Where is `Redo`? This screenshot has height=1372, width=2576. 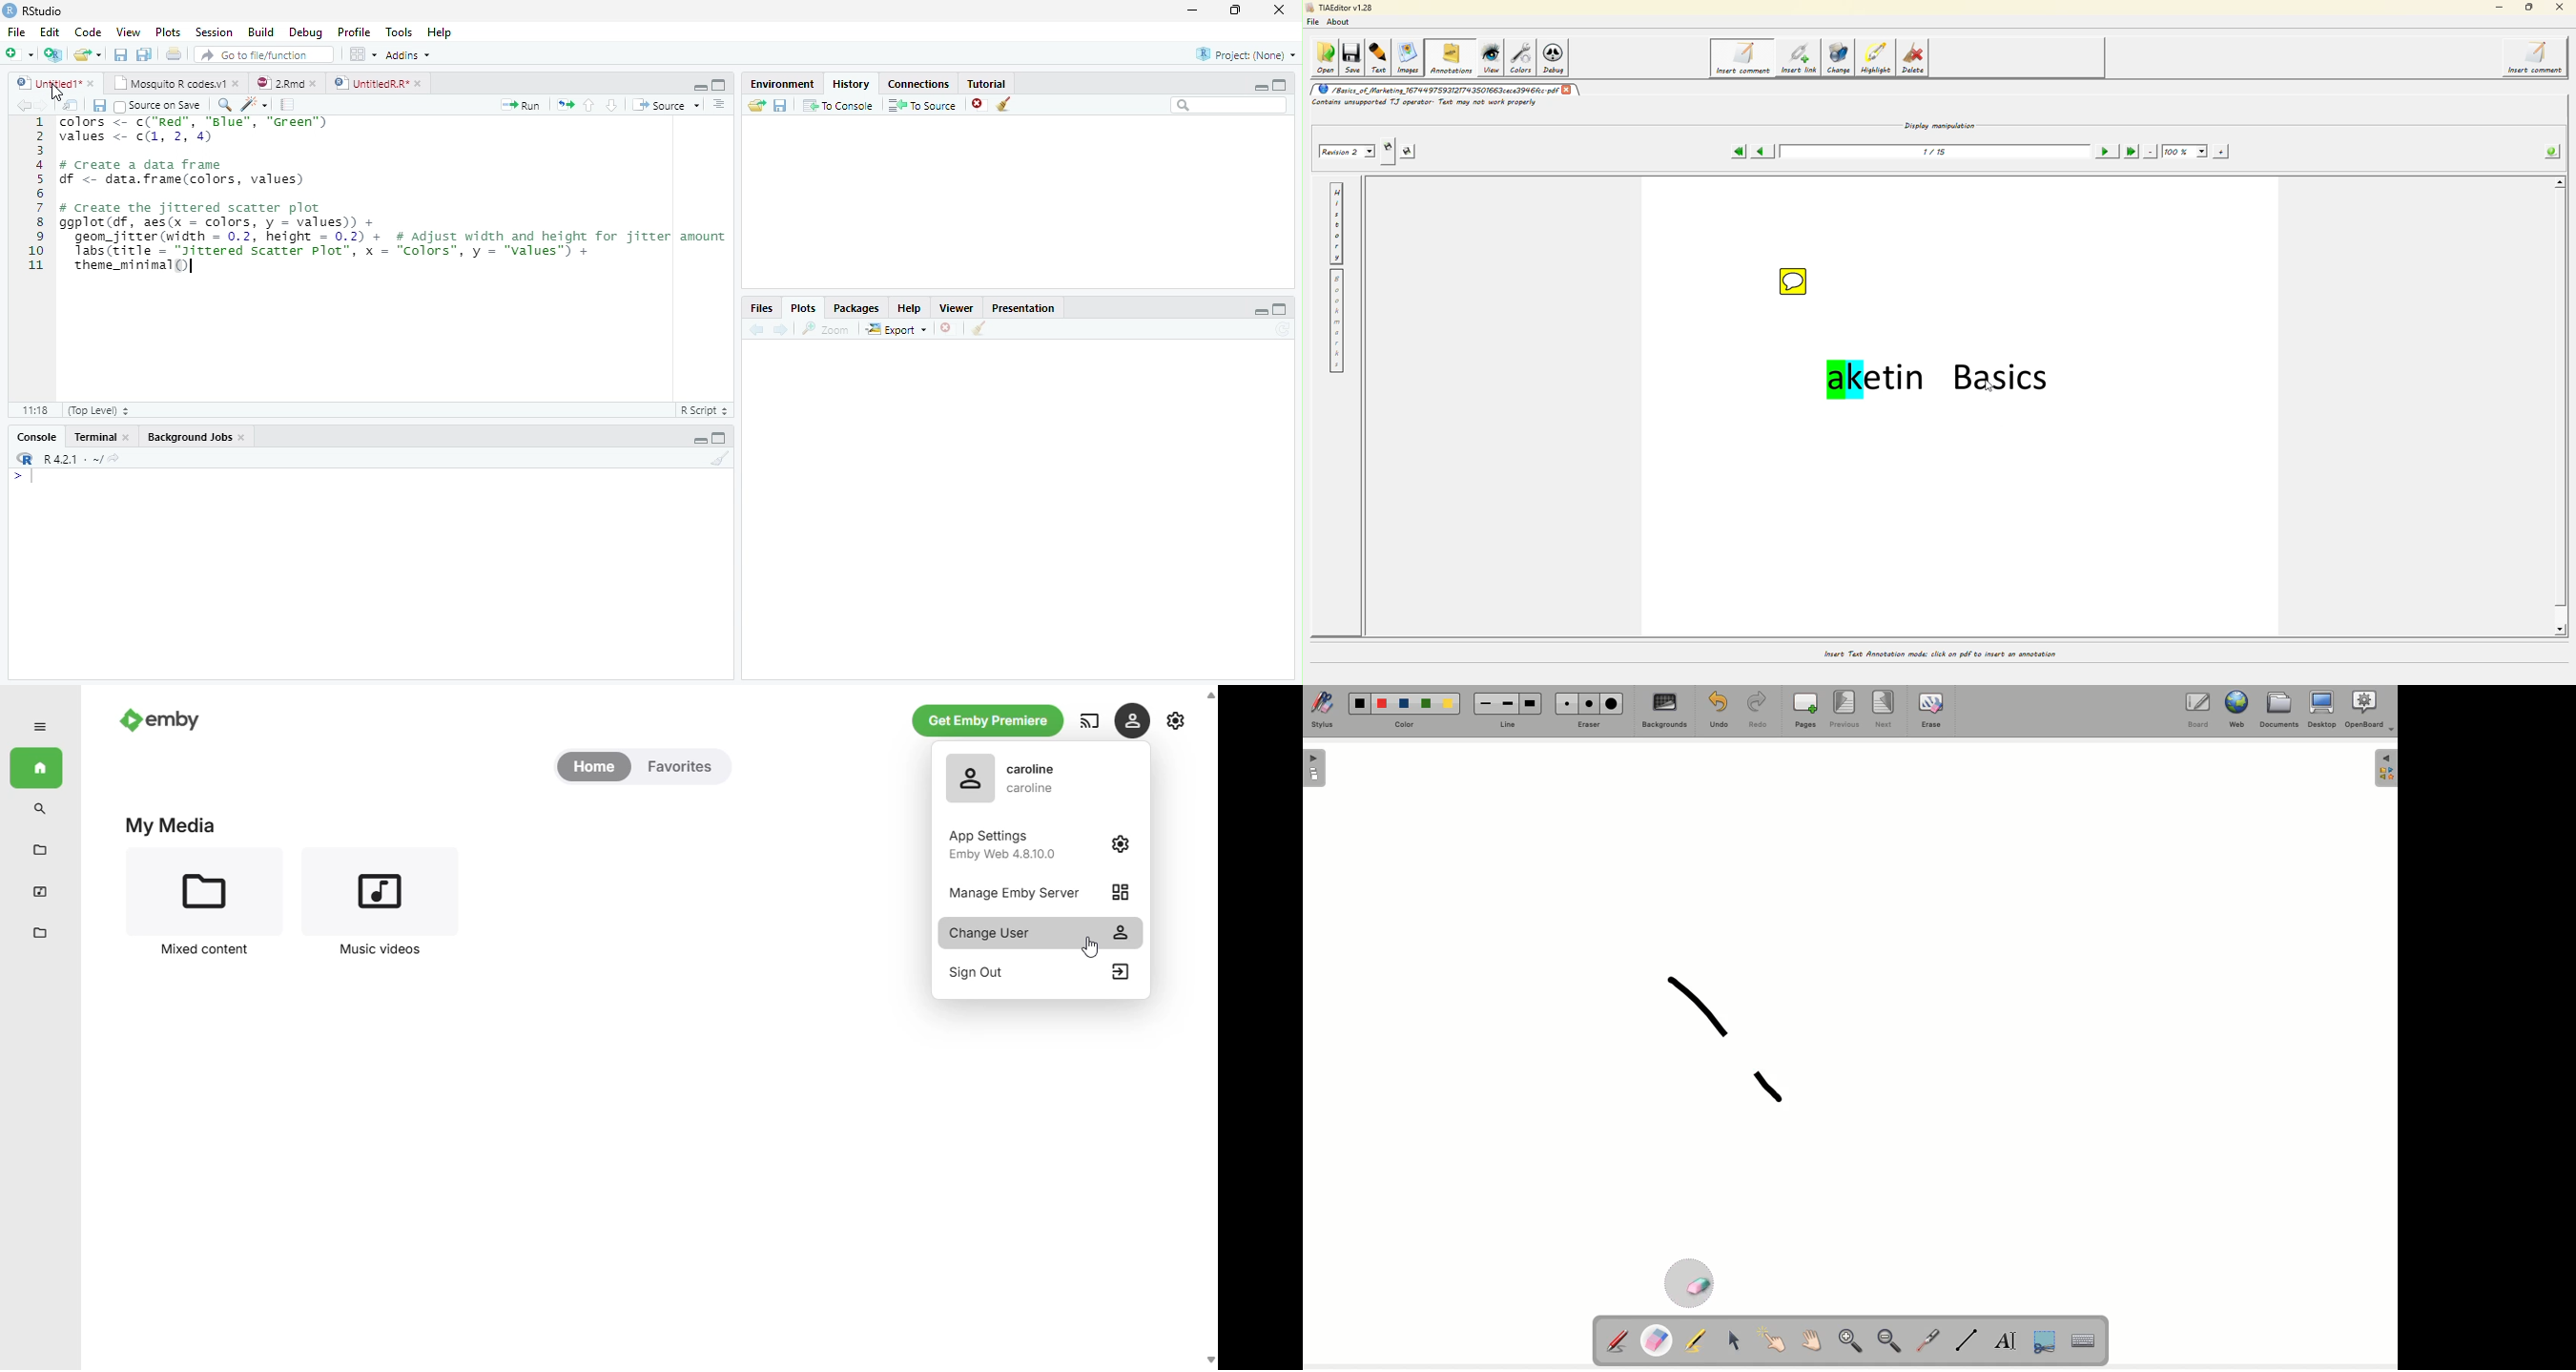
Redo is located at coordinates (1759, 712).